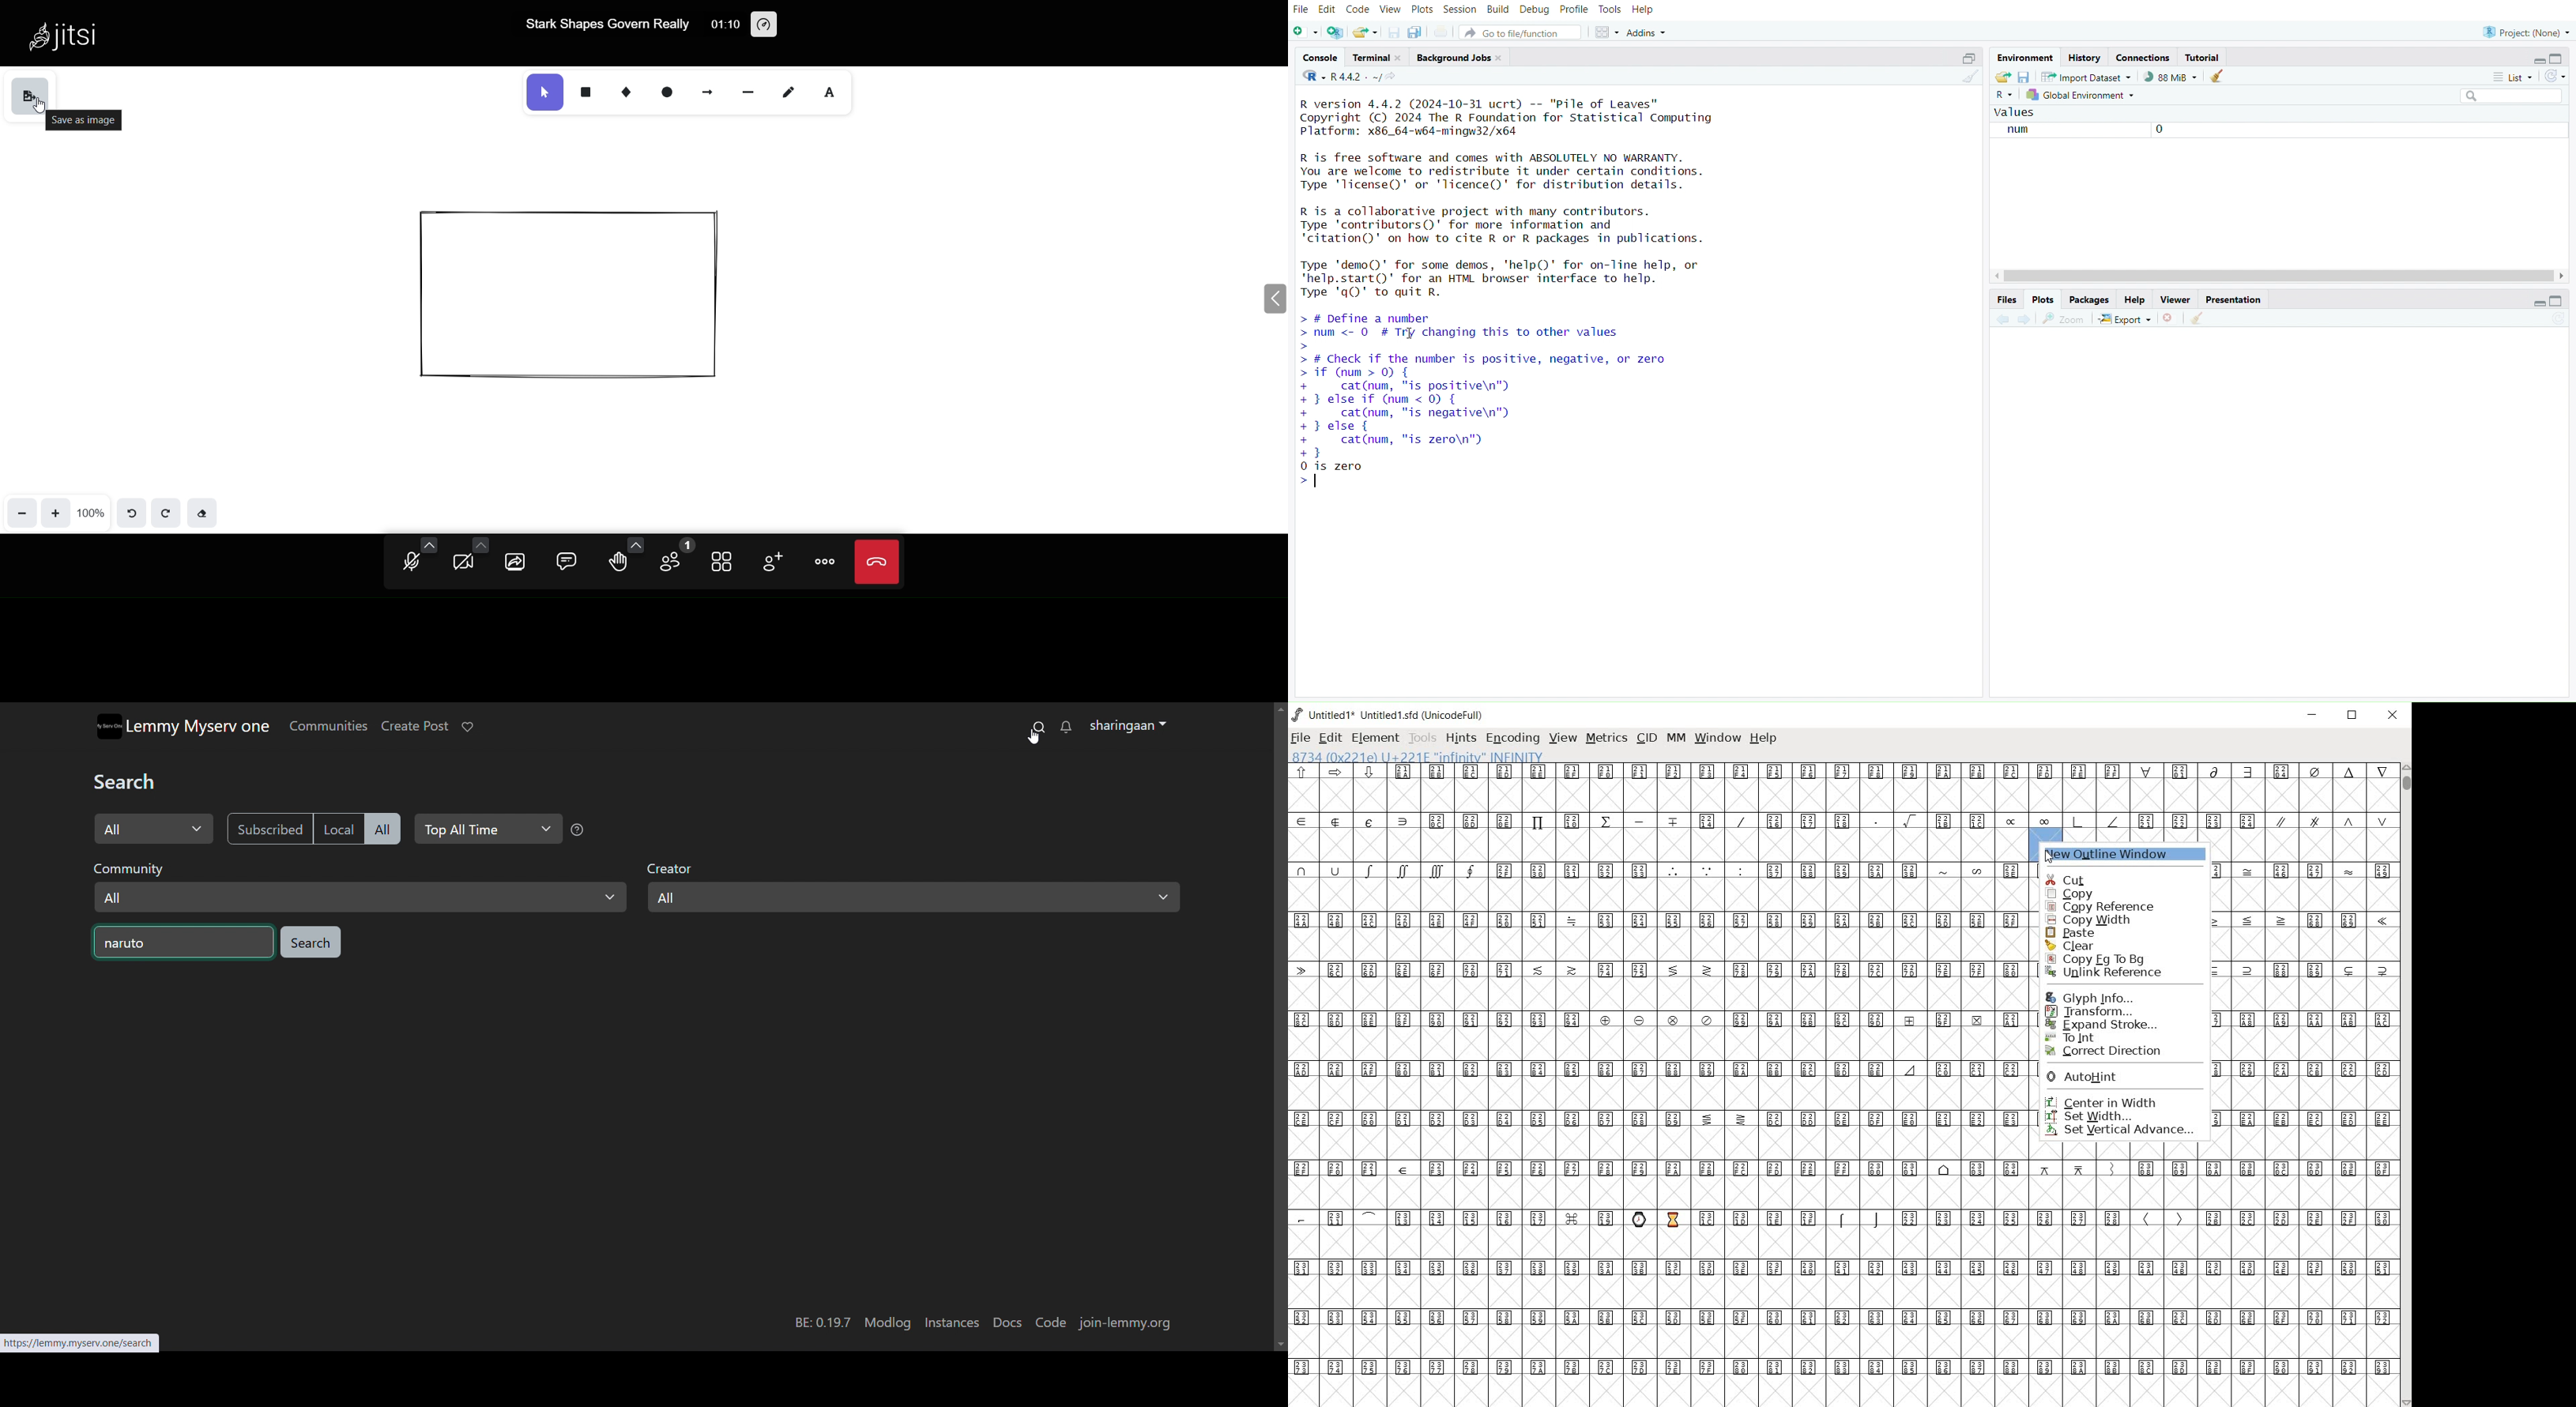  I want to click on tile view, so click(722, 563).